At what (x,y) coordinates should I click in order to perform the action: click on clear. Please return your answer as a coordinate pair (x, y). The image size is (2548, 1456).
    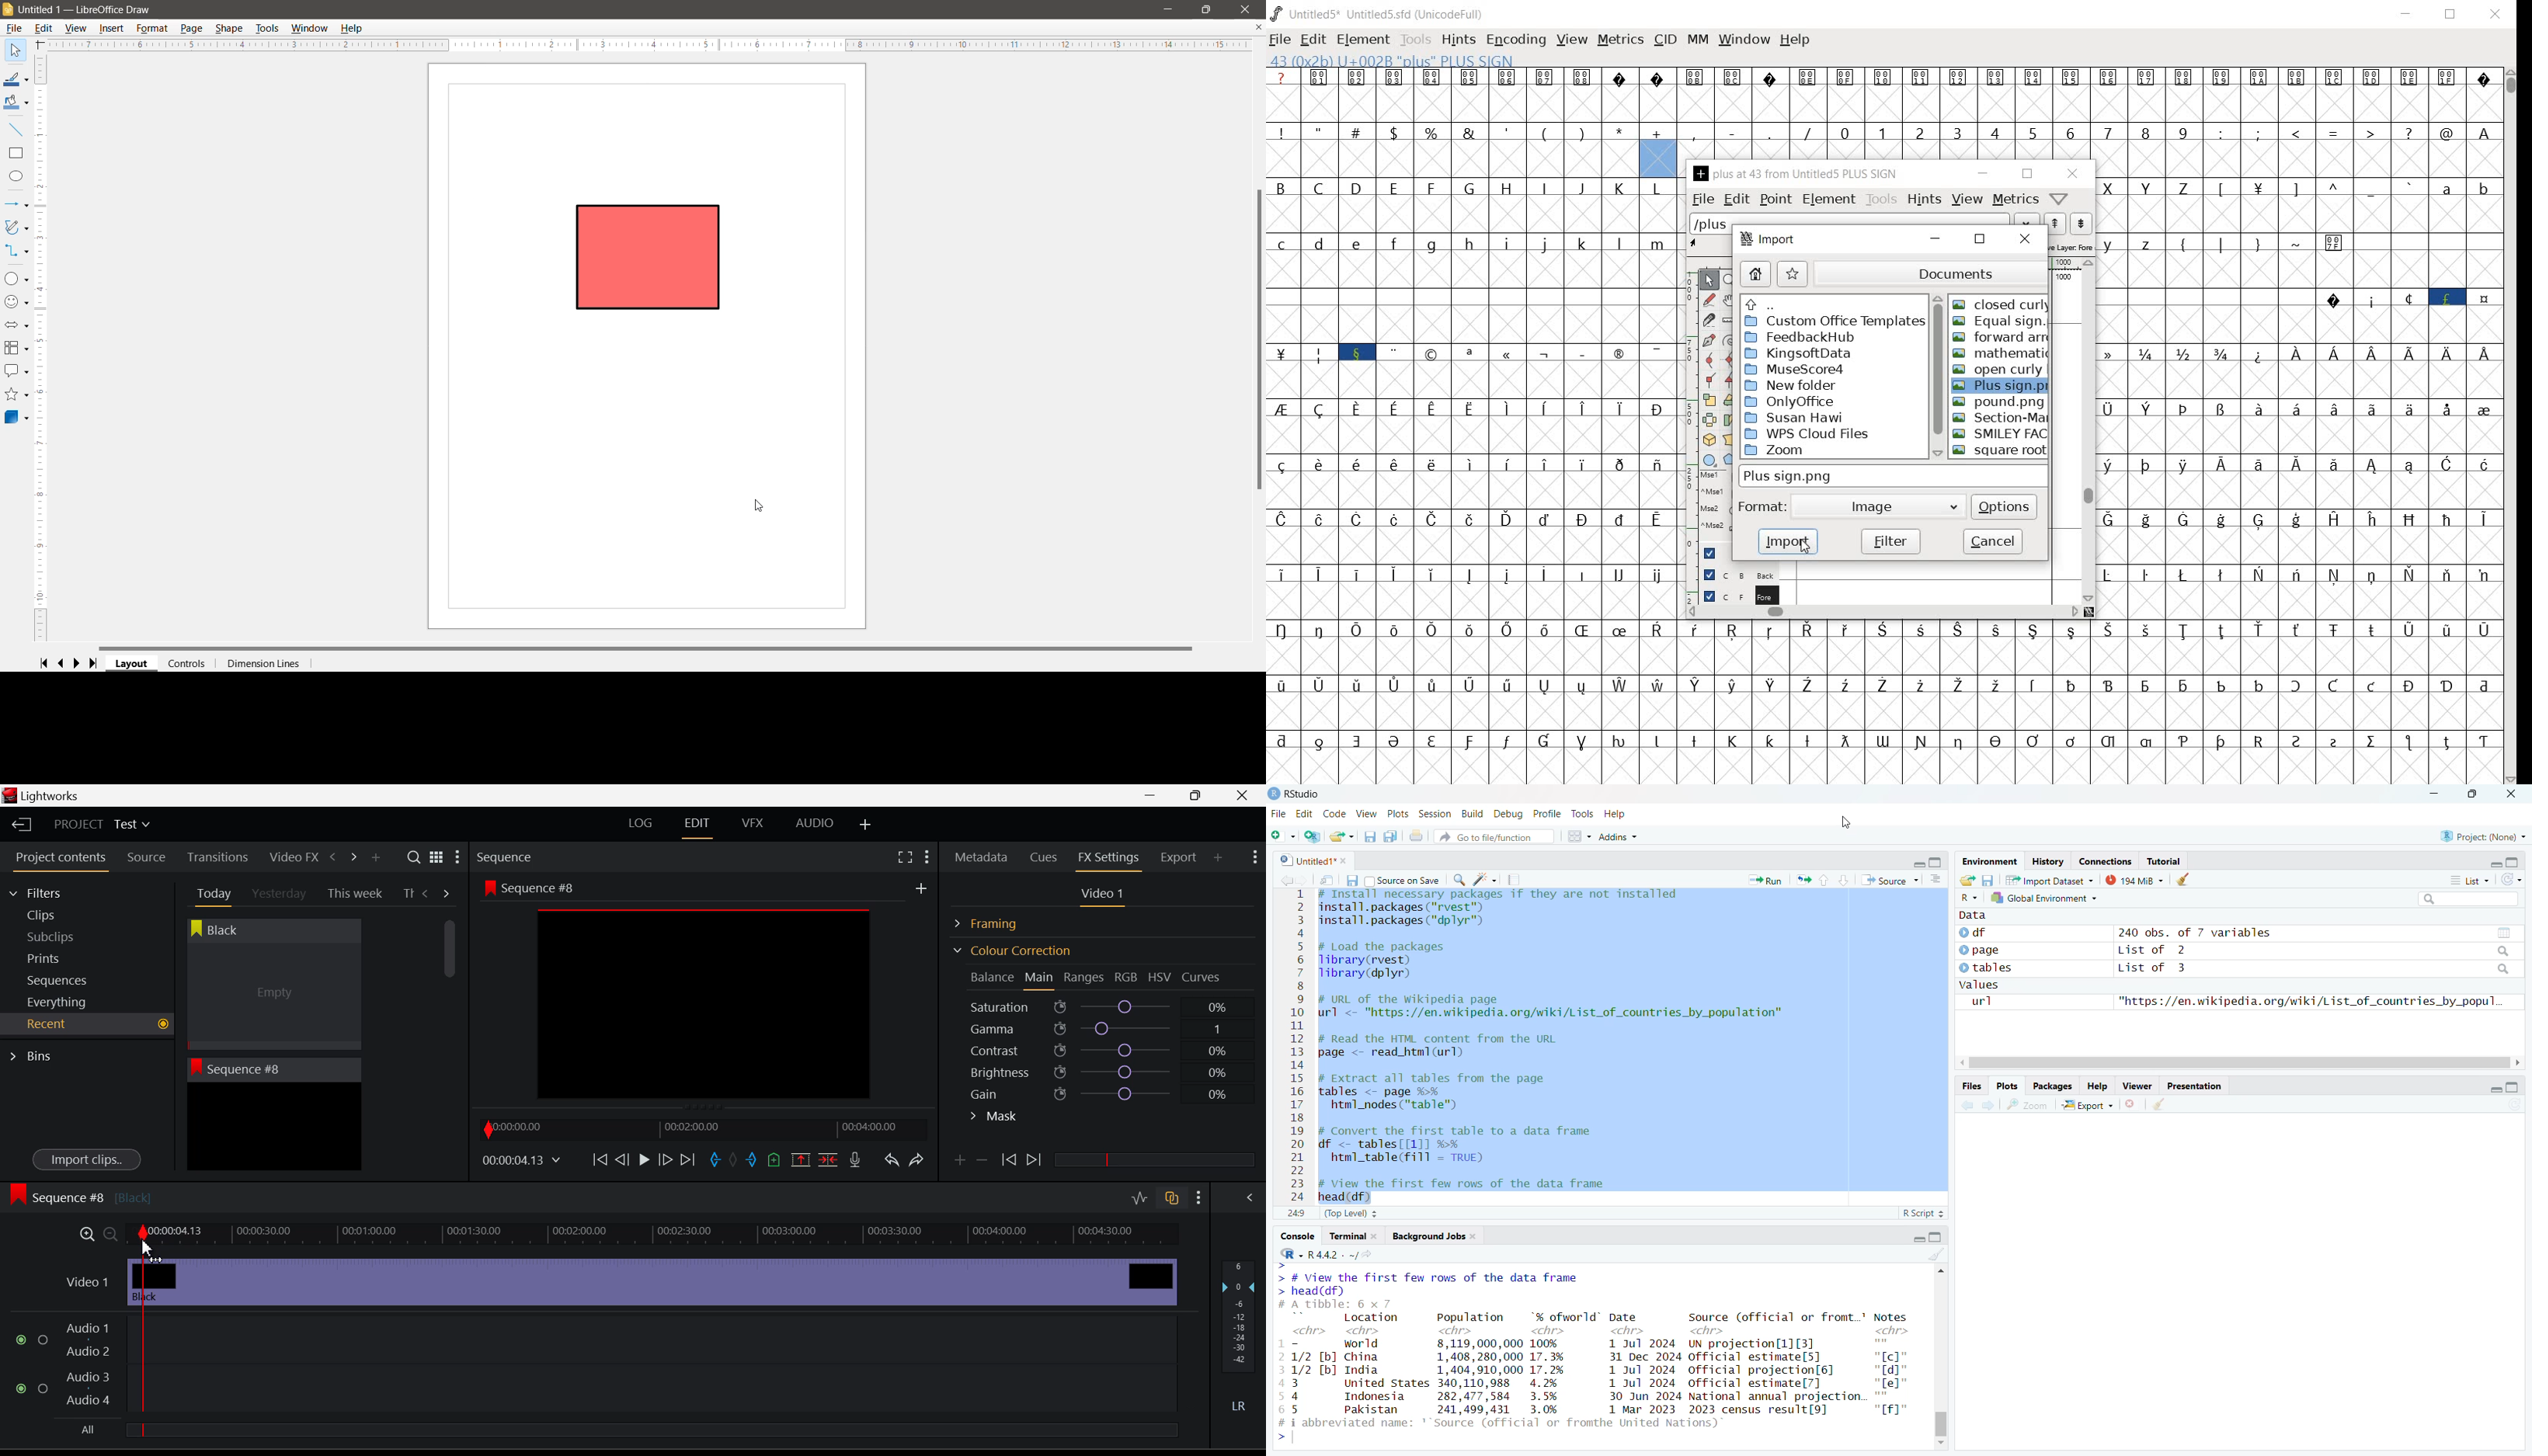
    Looking at the image, I should click on (1937, 1254).